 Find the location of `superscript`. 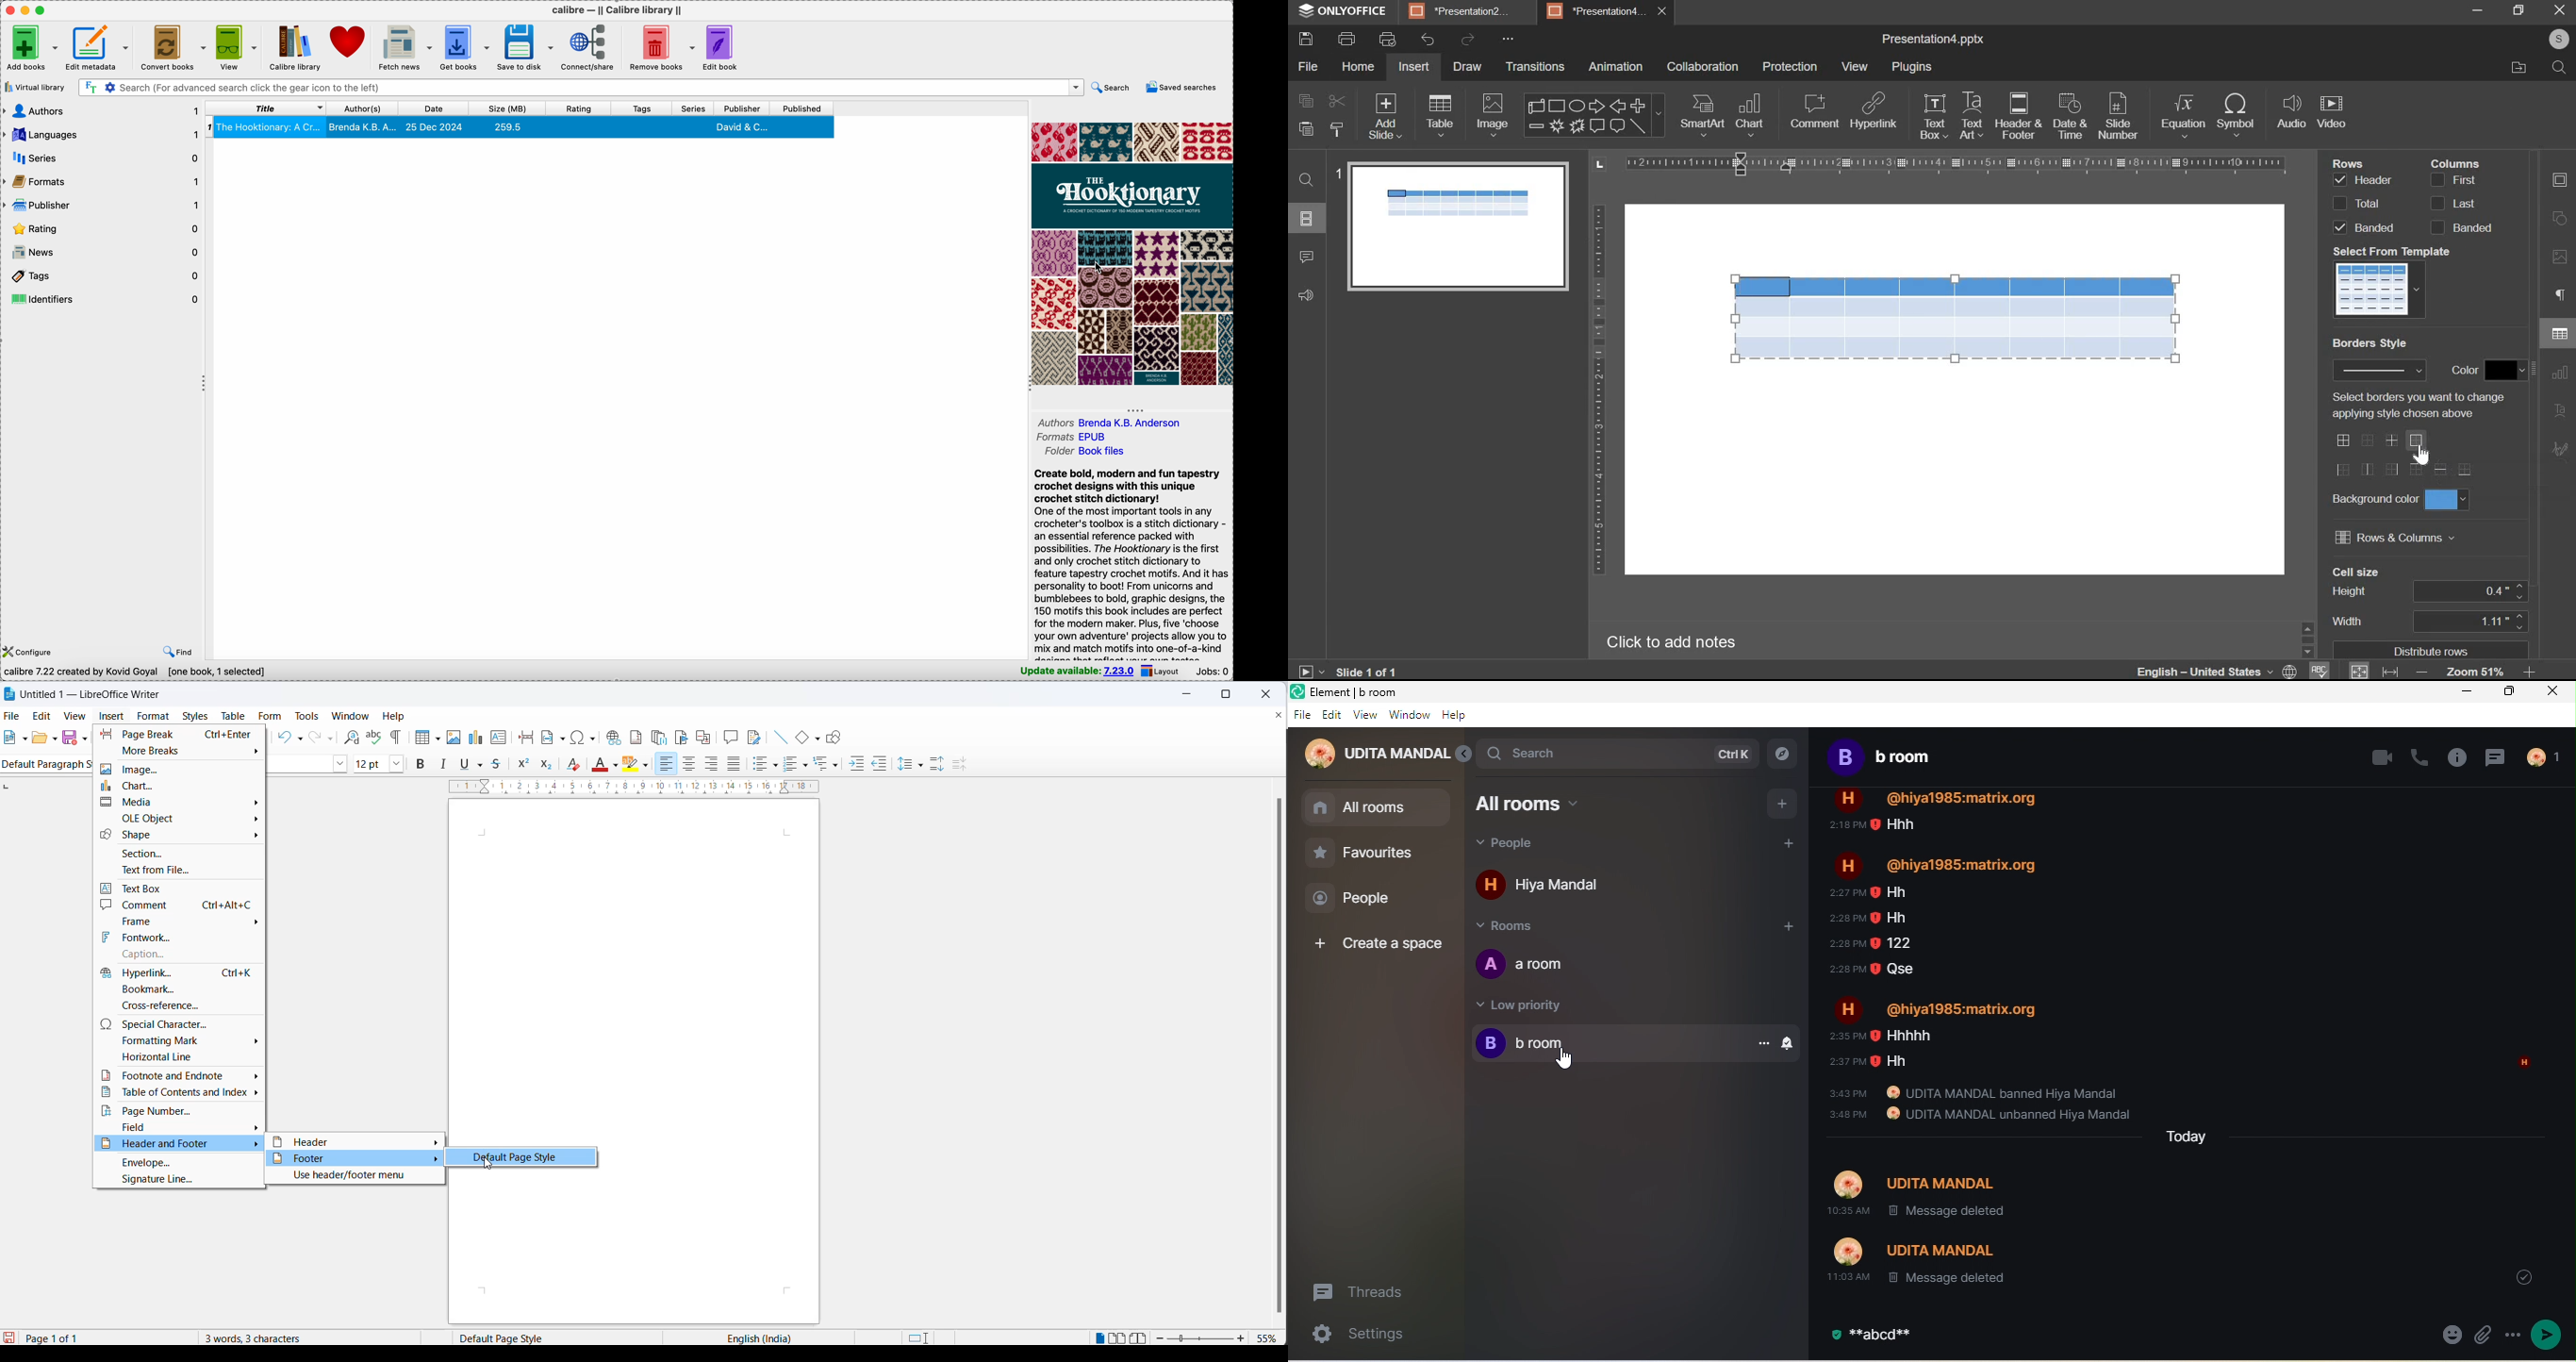

superscript is located at coordinates (525, 764).